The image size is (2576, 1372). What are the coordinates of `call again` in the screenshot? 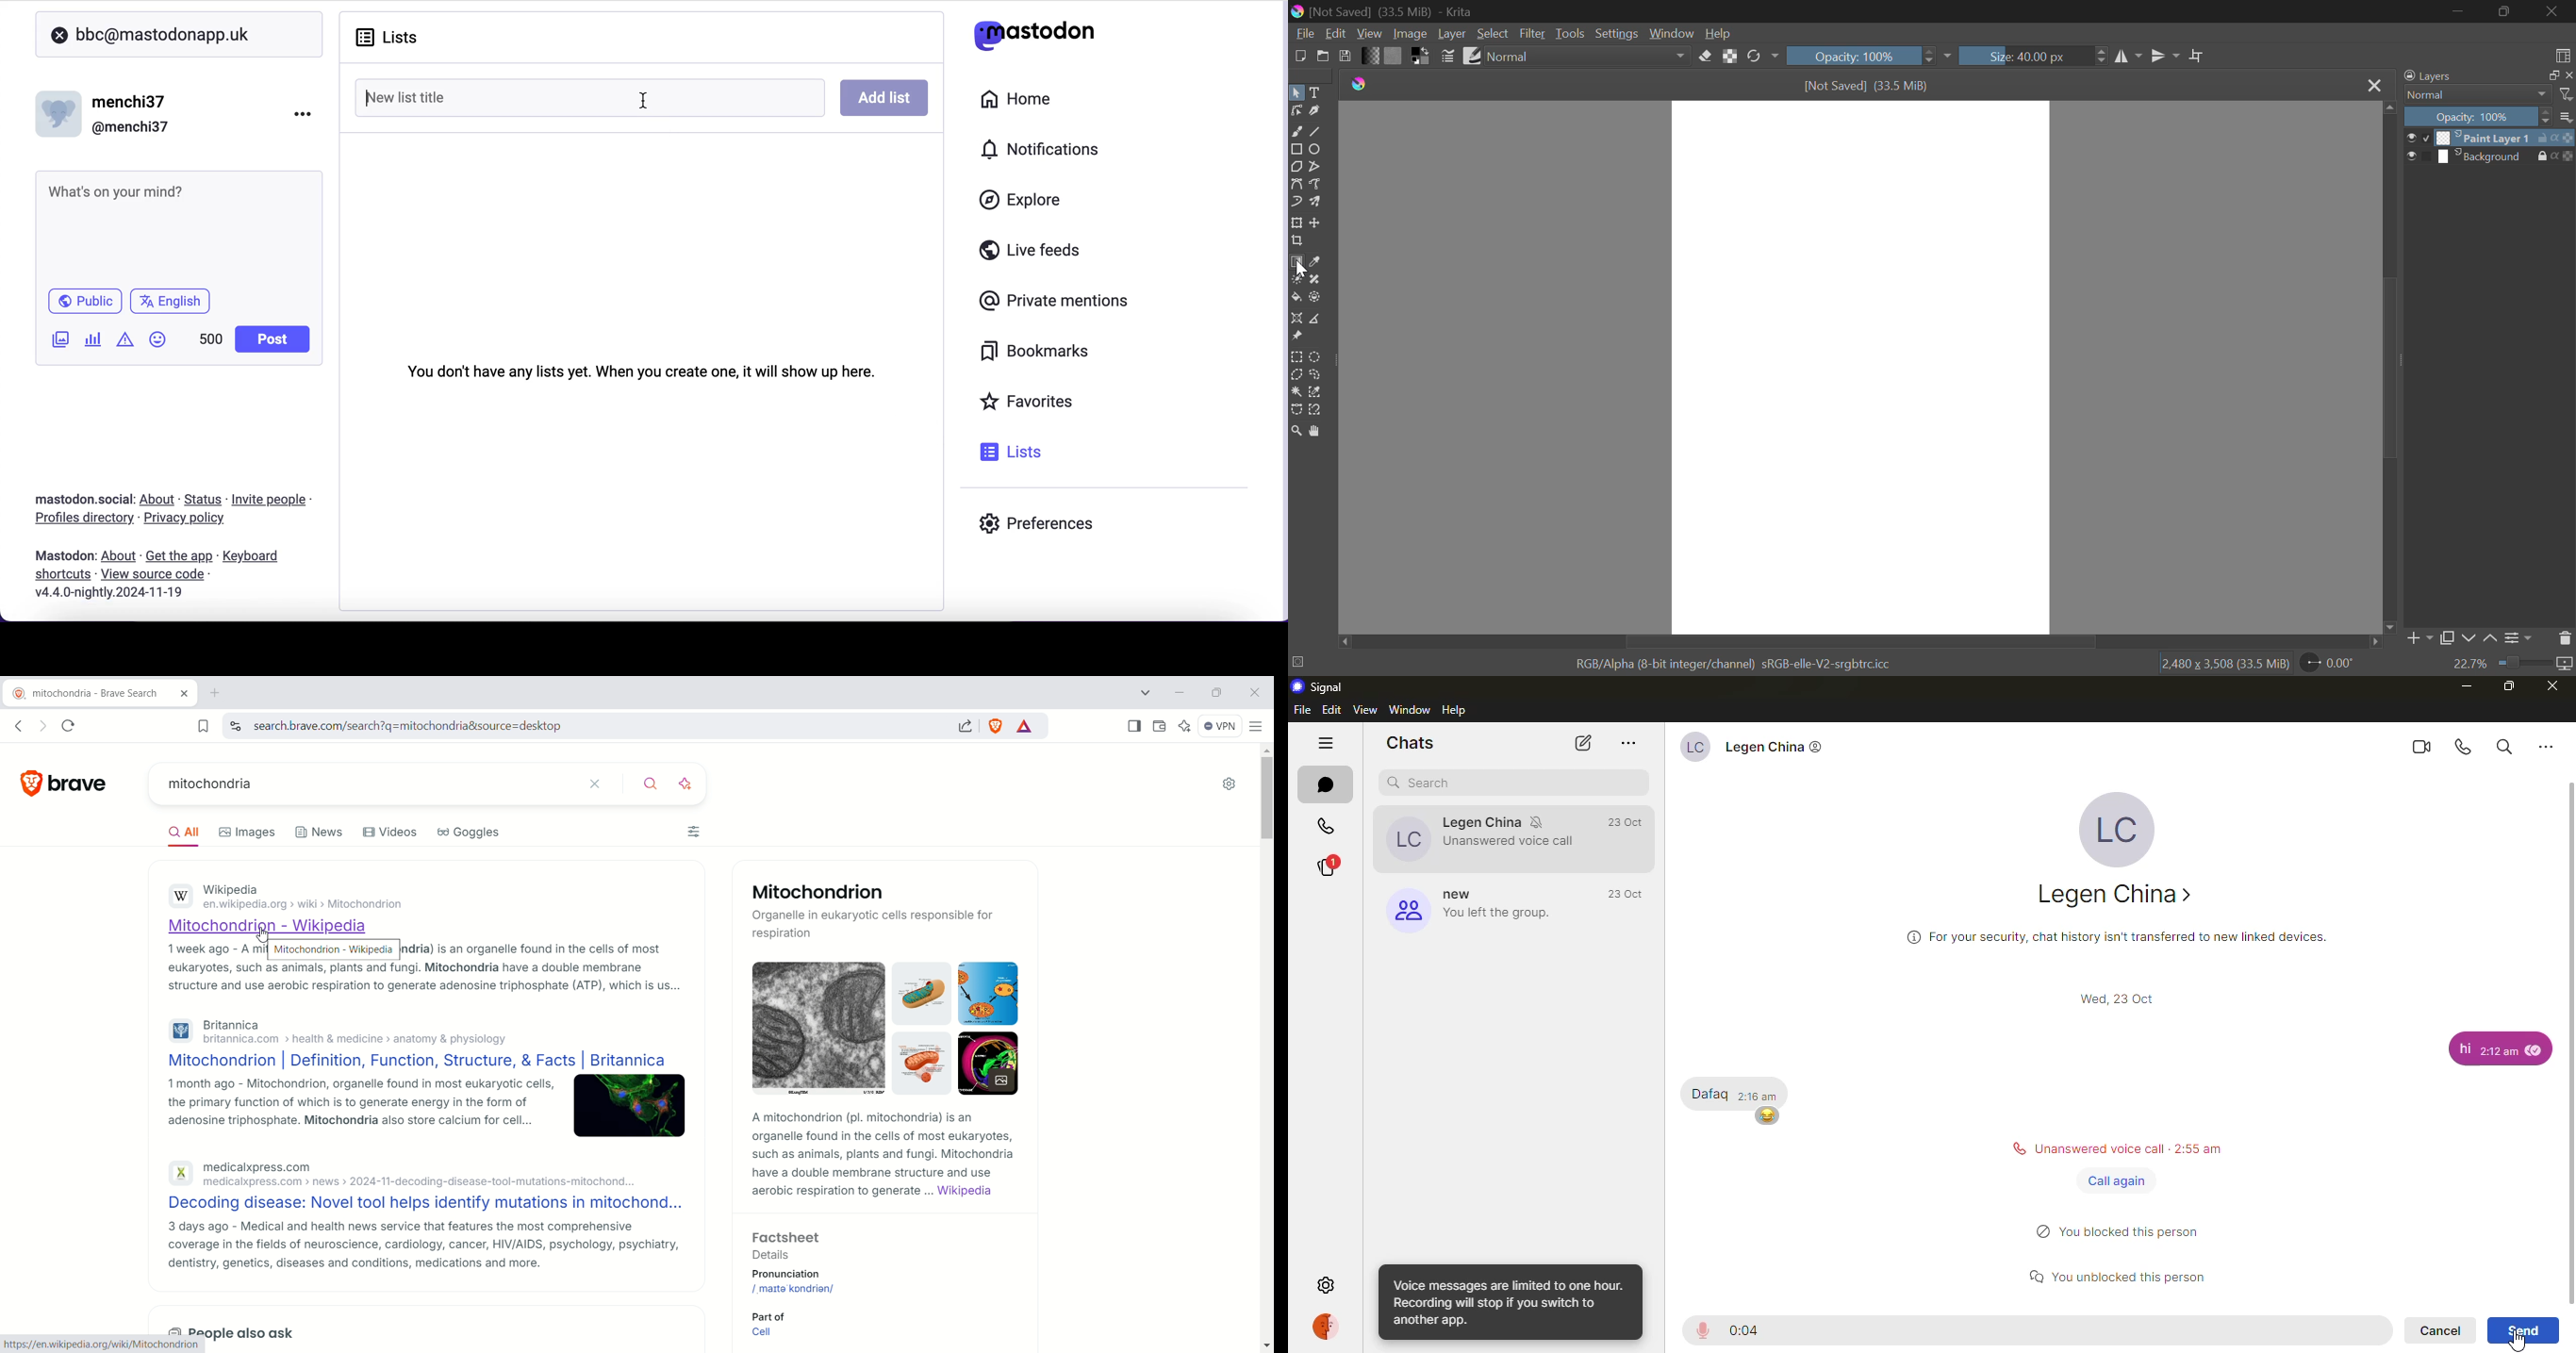 It's located at (2113, 1180).